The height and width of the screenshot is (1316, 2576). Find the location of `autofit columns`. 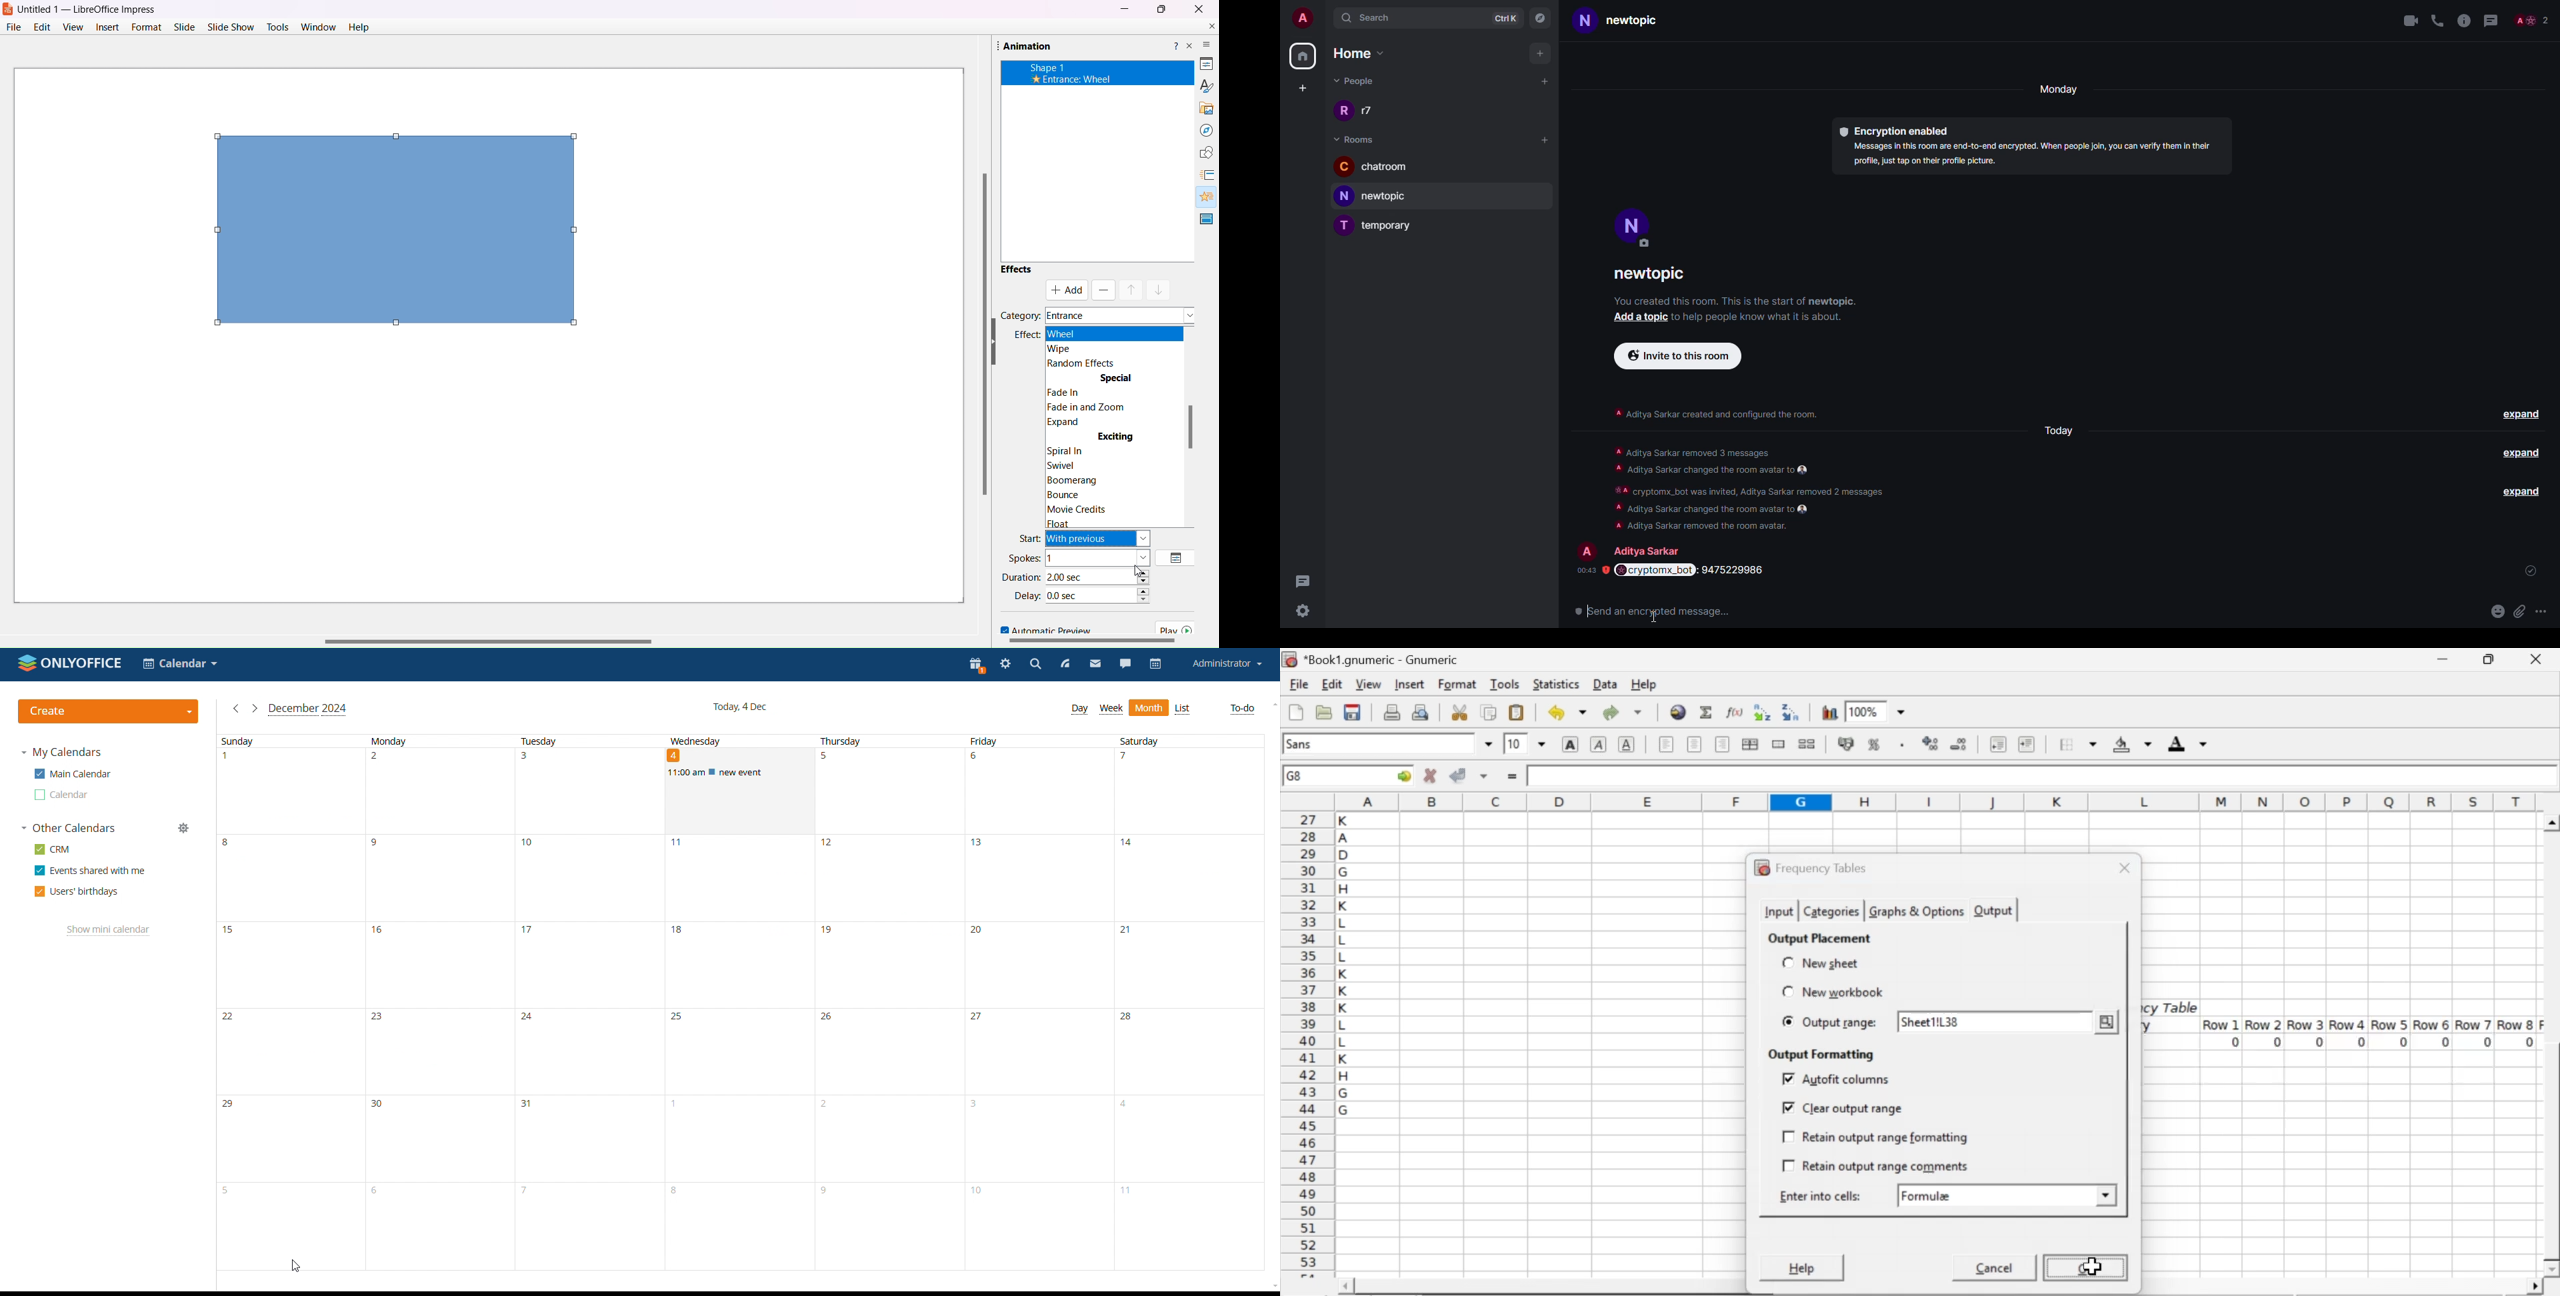

autofit columns is located at coordinates (1838, 1079).